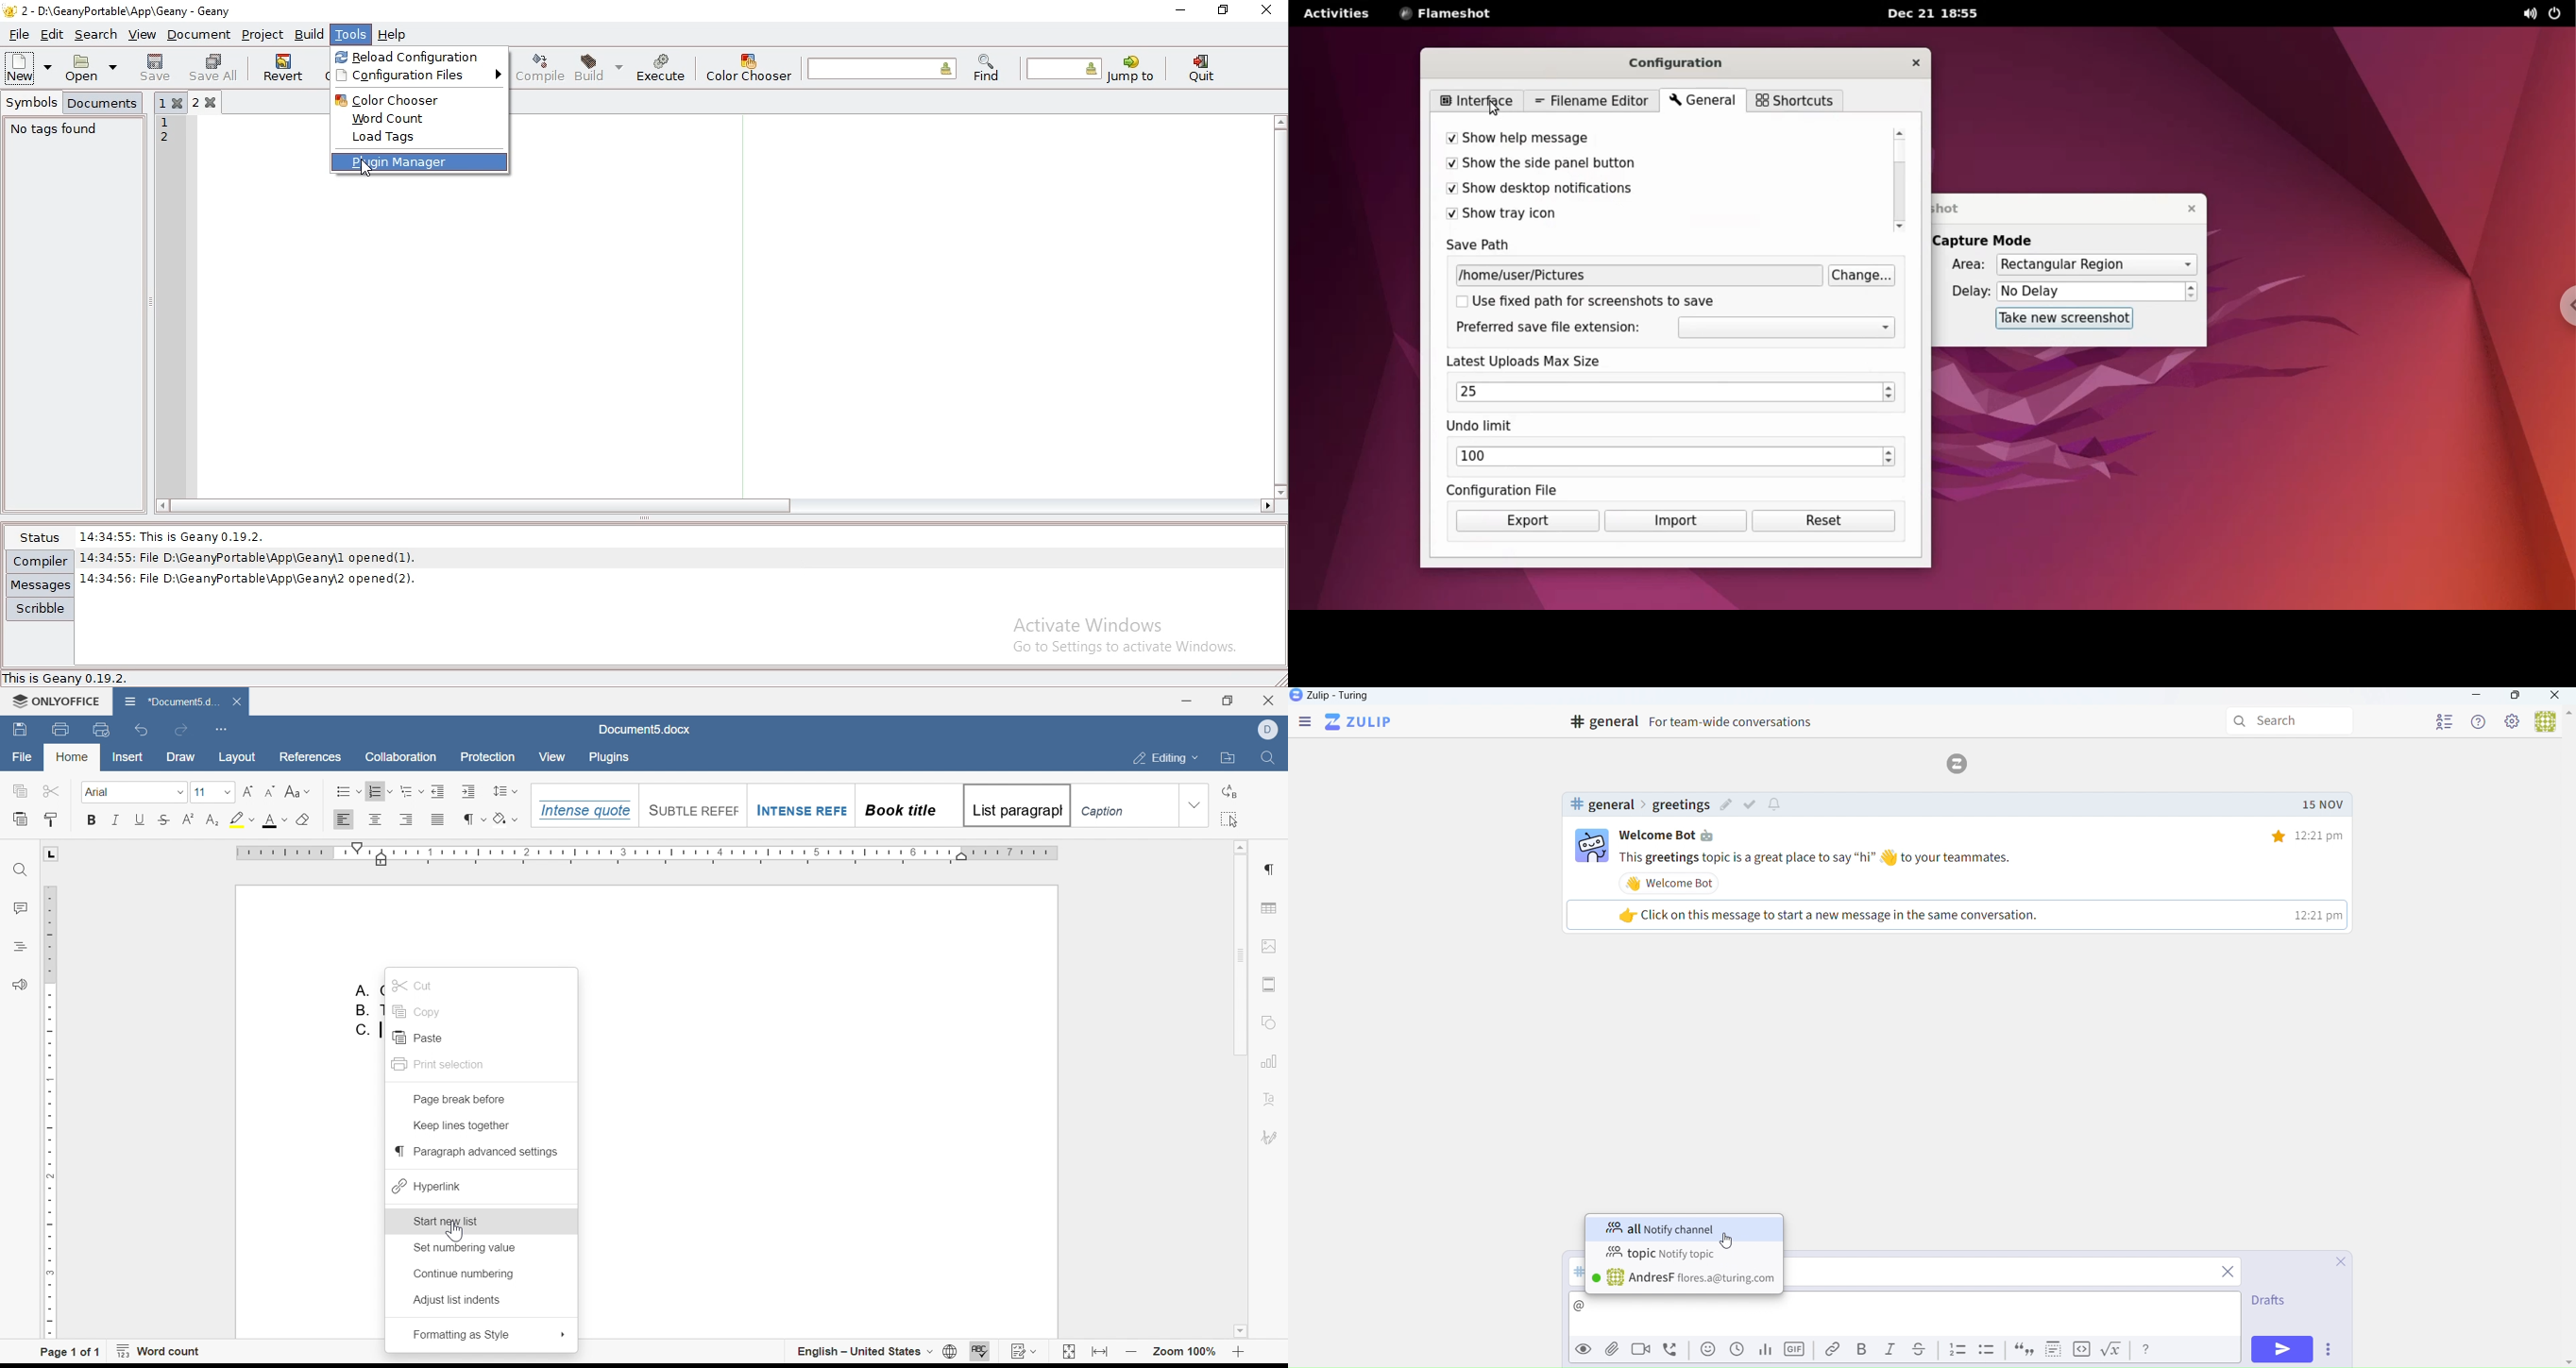 This screenshot has height=1372, width=2576. What do you see at coordinates (160, 1351) in the screenshot?
I see `word count` at bounding box center [160, 1351].